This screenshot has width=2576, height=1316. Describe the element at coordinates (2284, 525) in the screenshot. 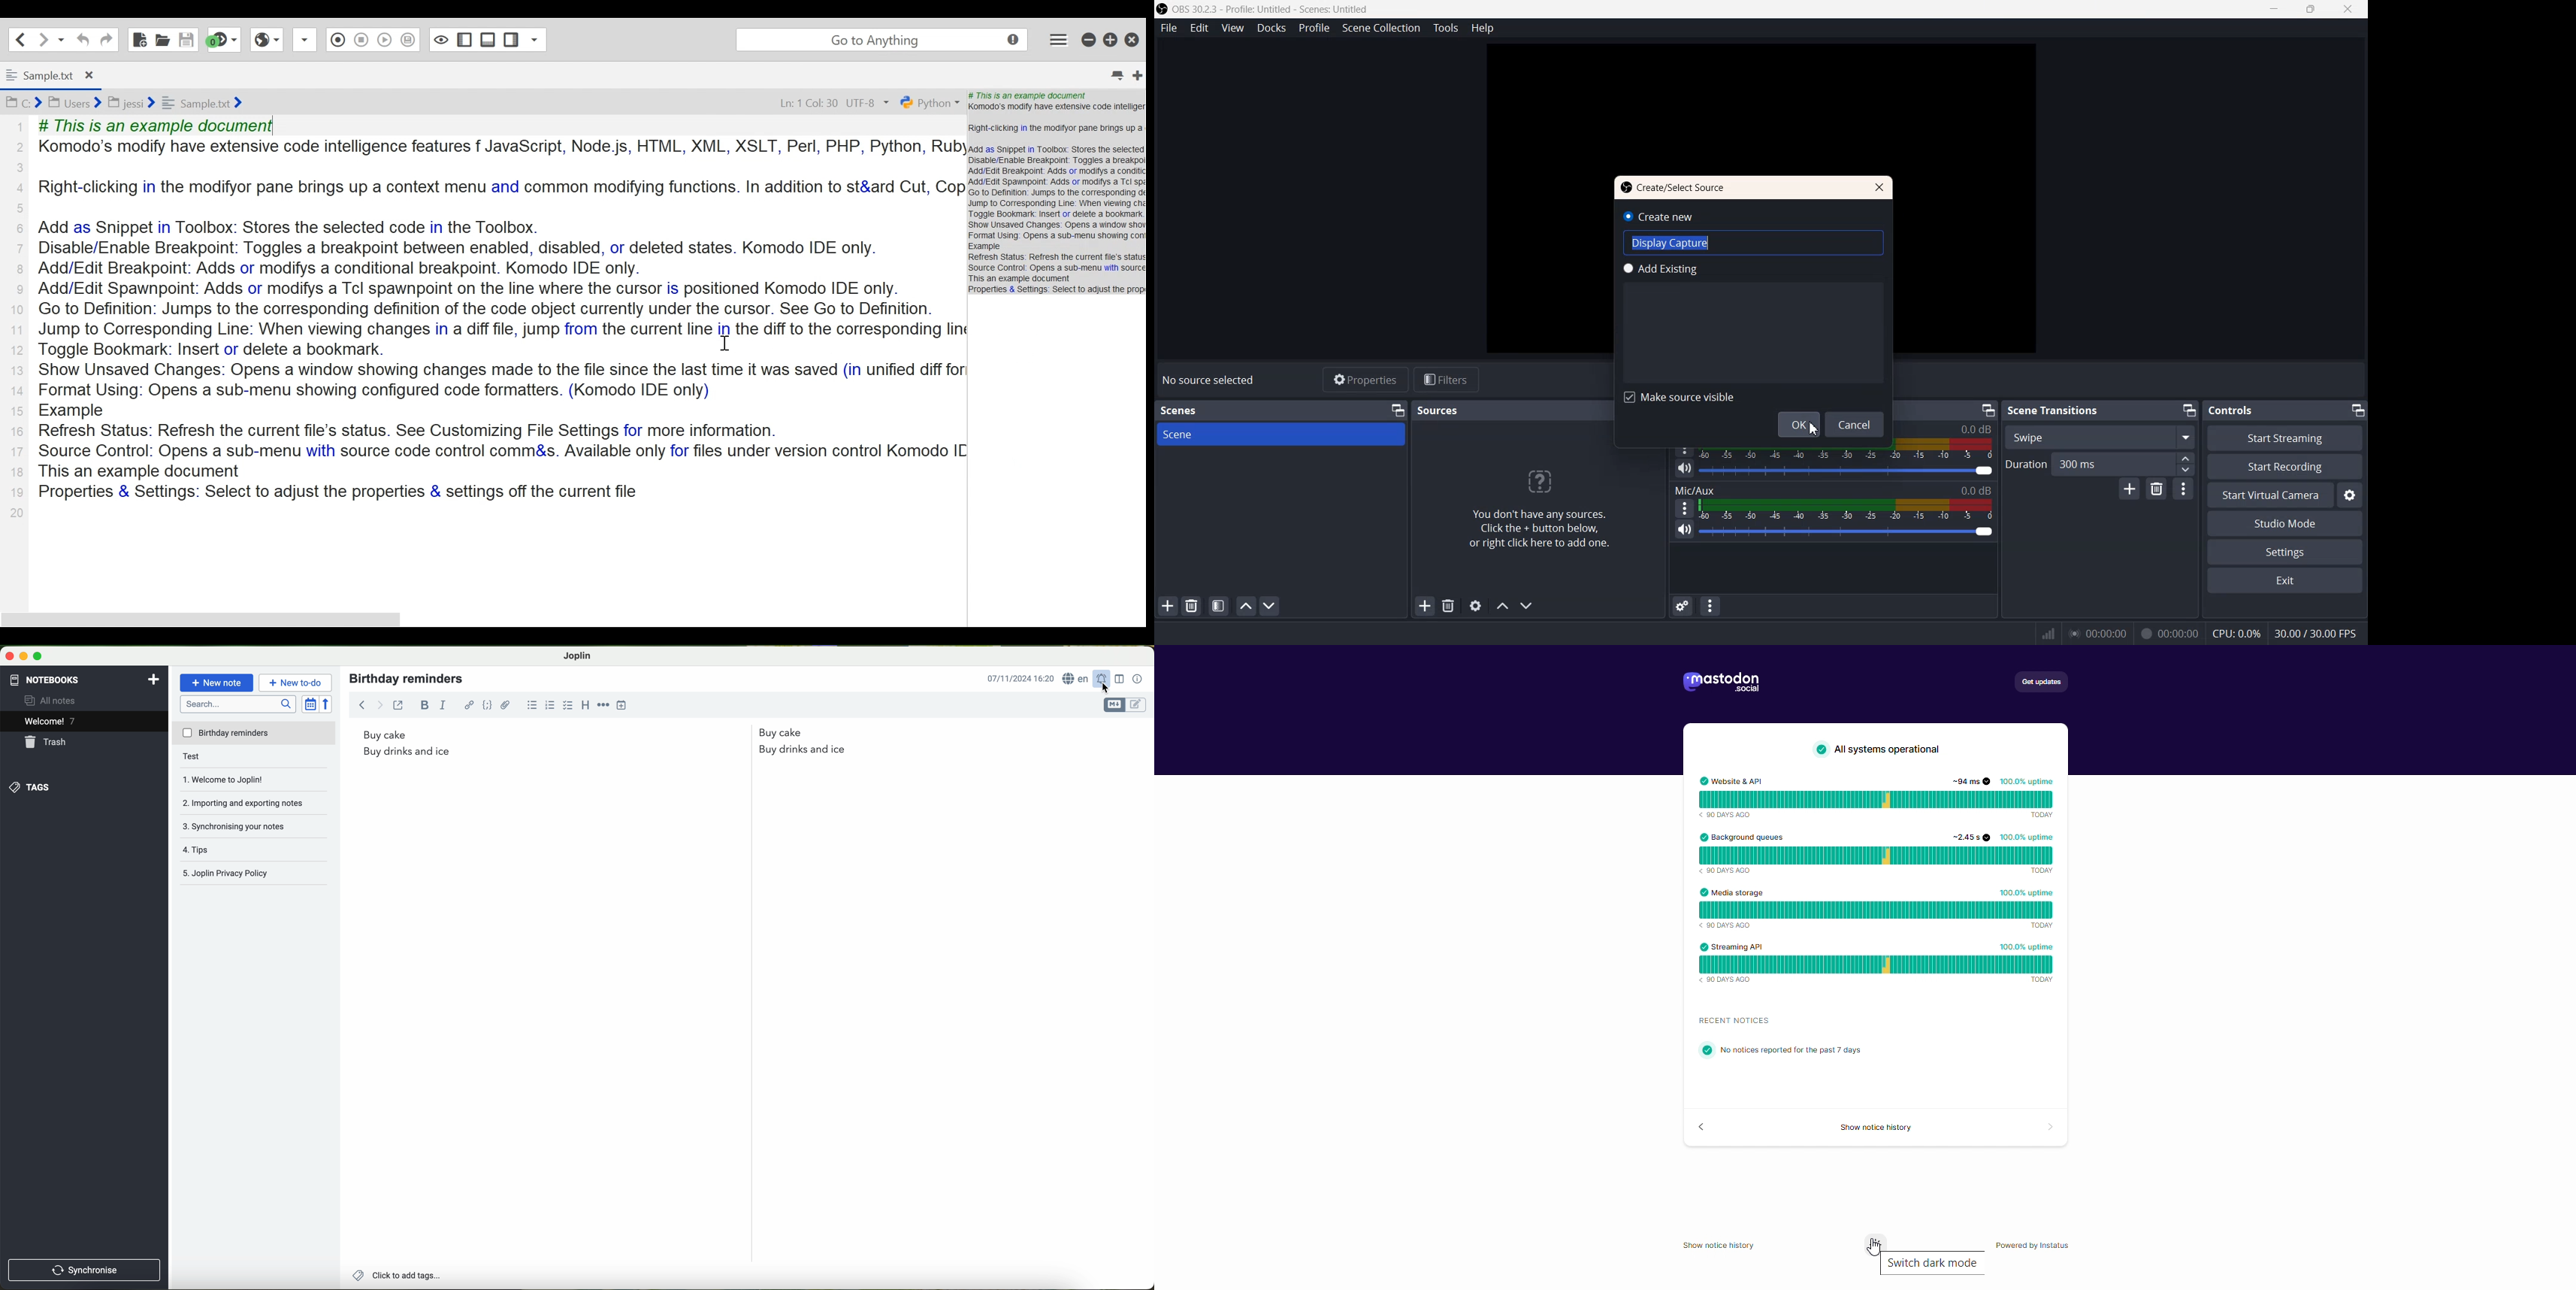

I see `Studio Mode` at that location.